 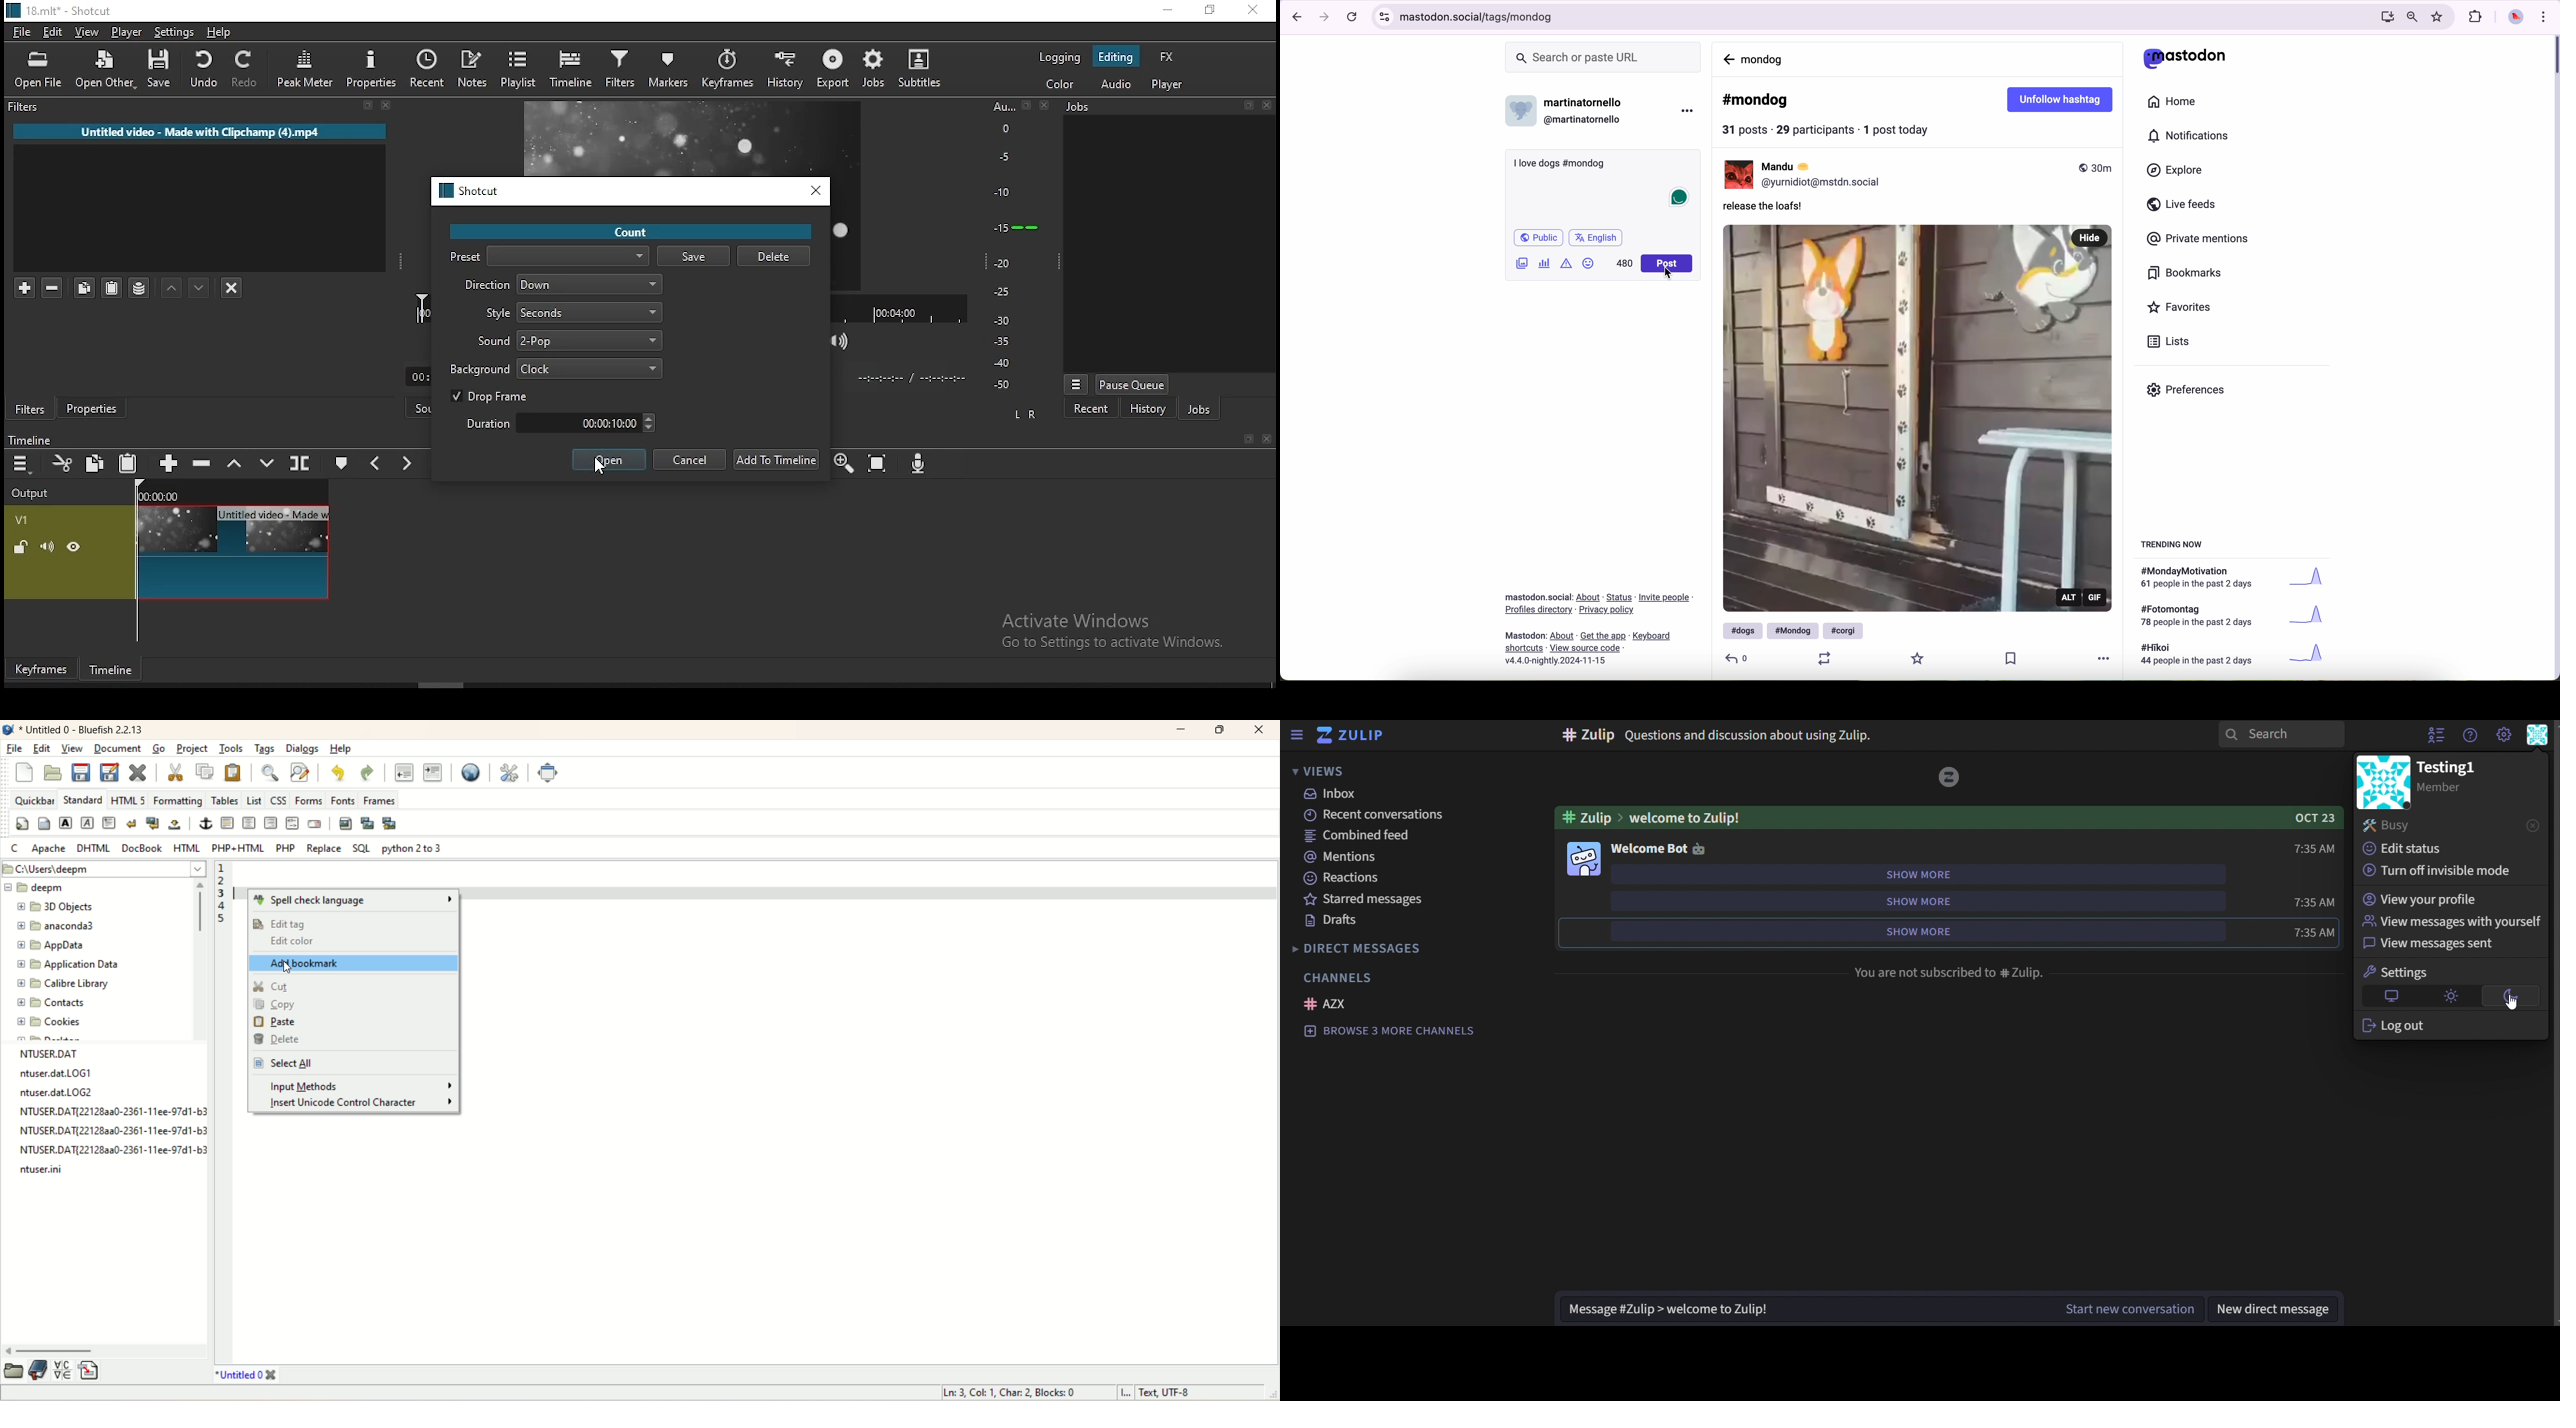 I want to click on Testing1, so click(x=2451, y=766).